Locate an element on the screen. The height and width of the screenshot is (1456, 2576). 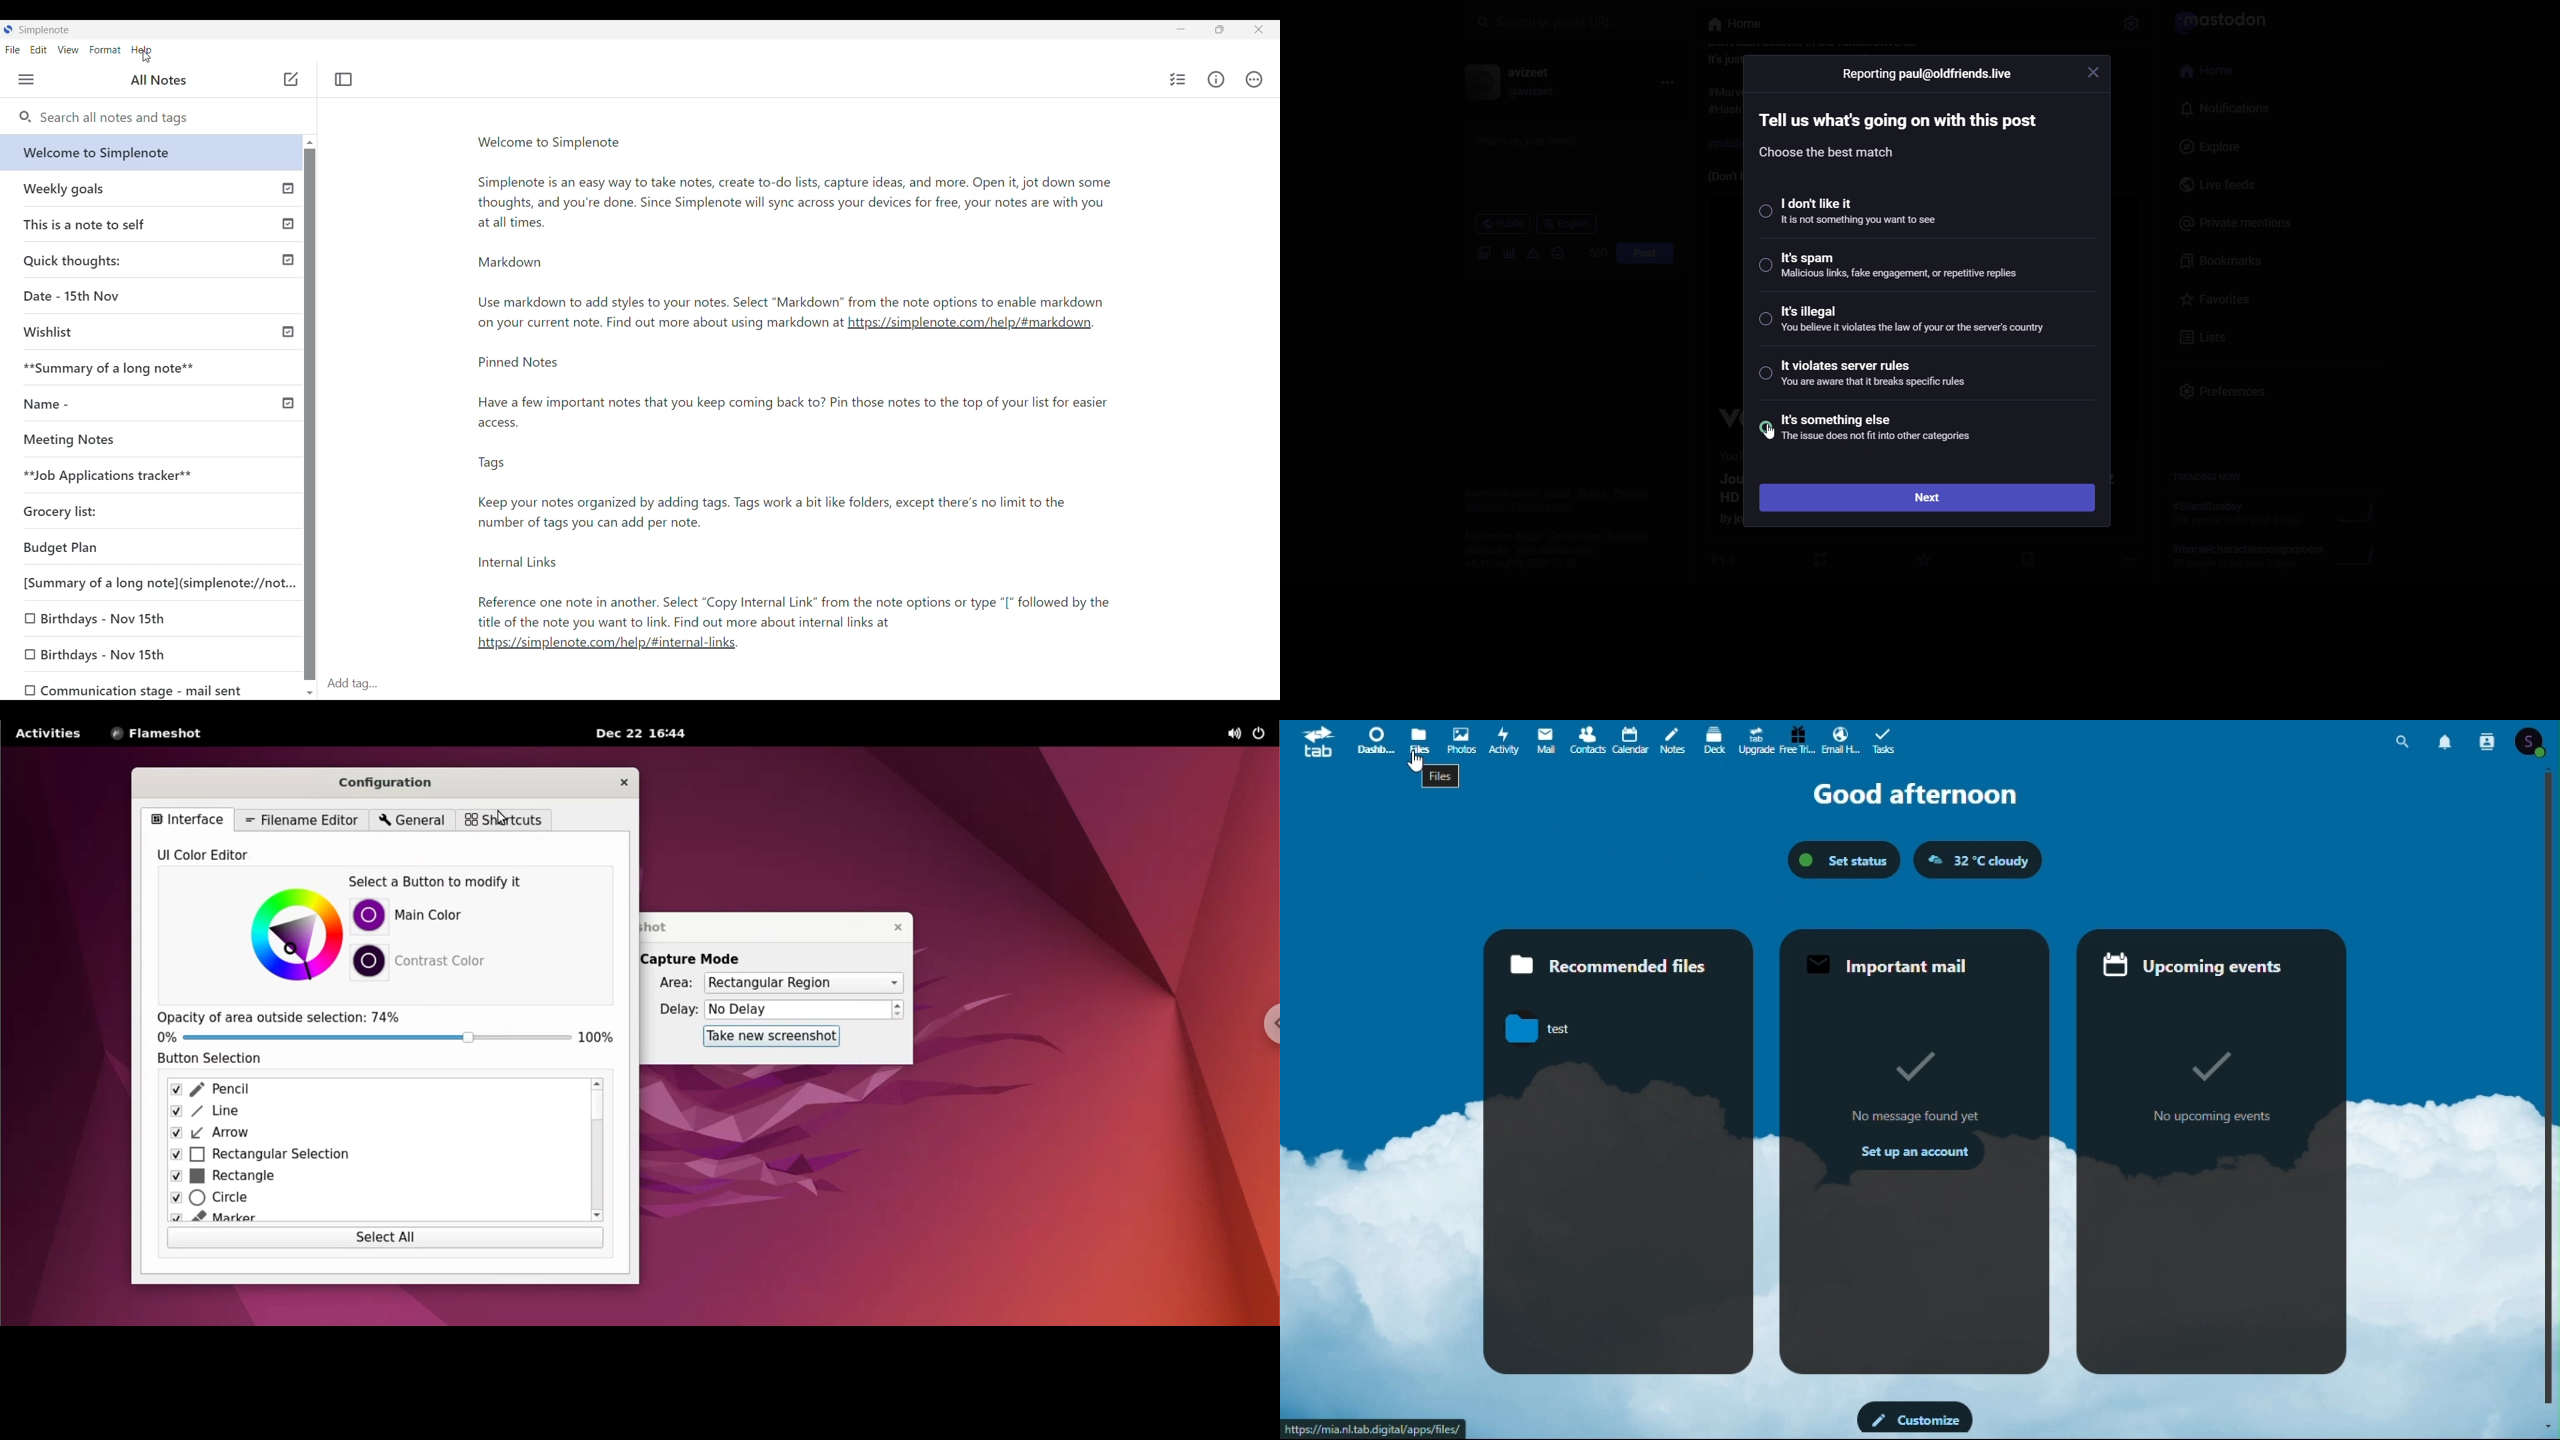
live feeds is located at coordinates (2222, 186).